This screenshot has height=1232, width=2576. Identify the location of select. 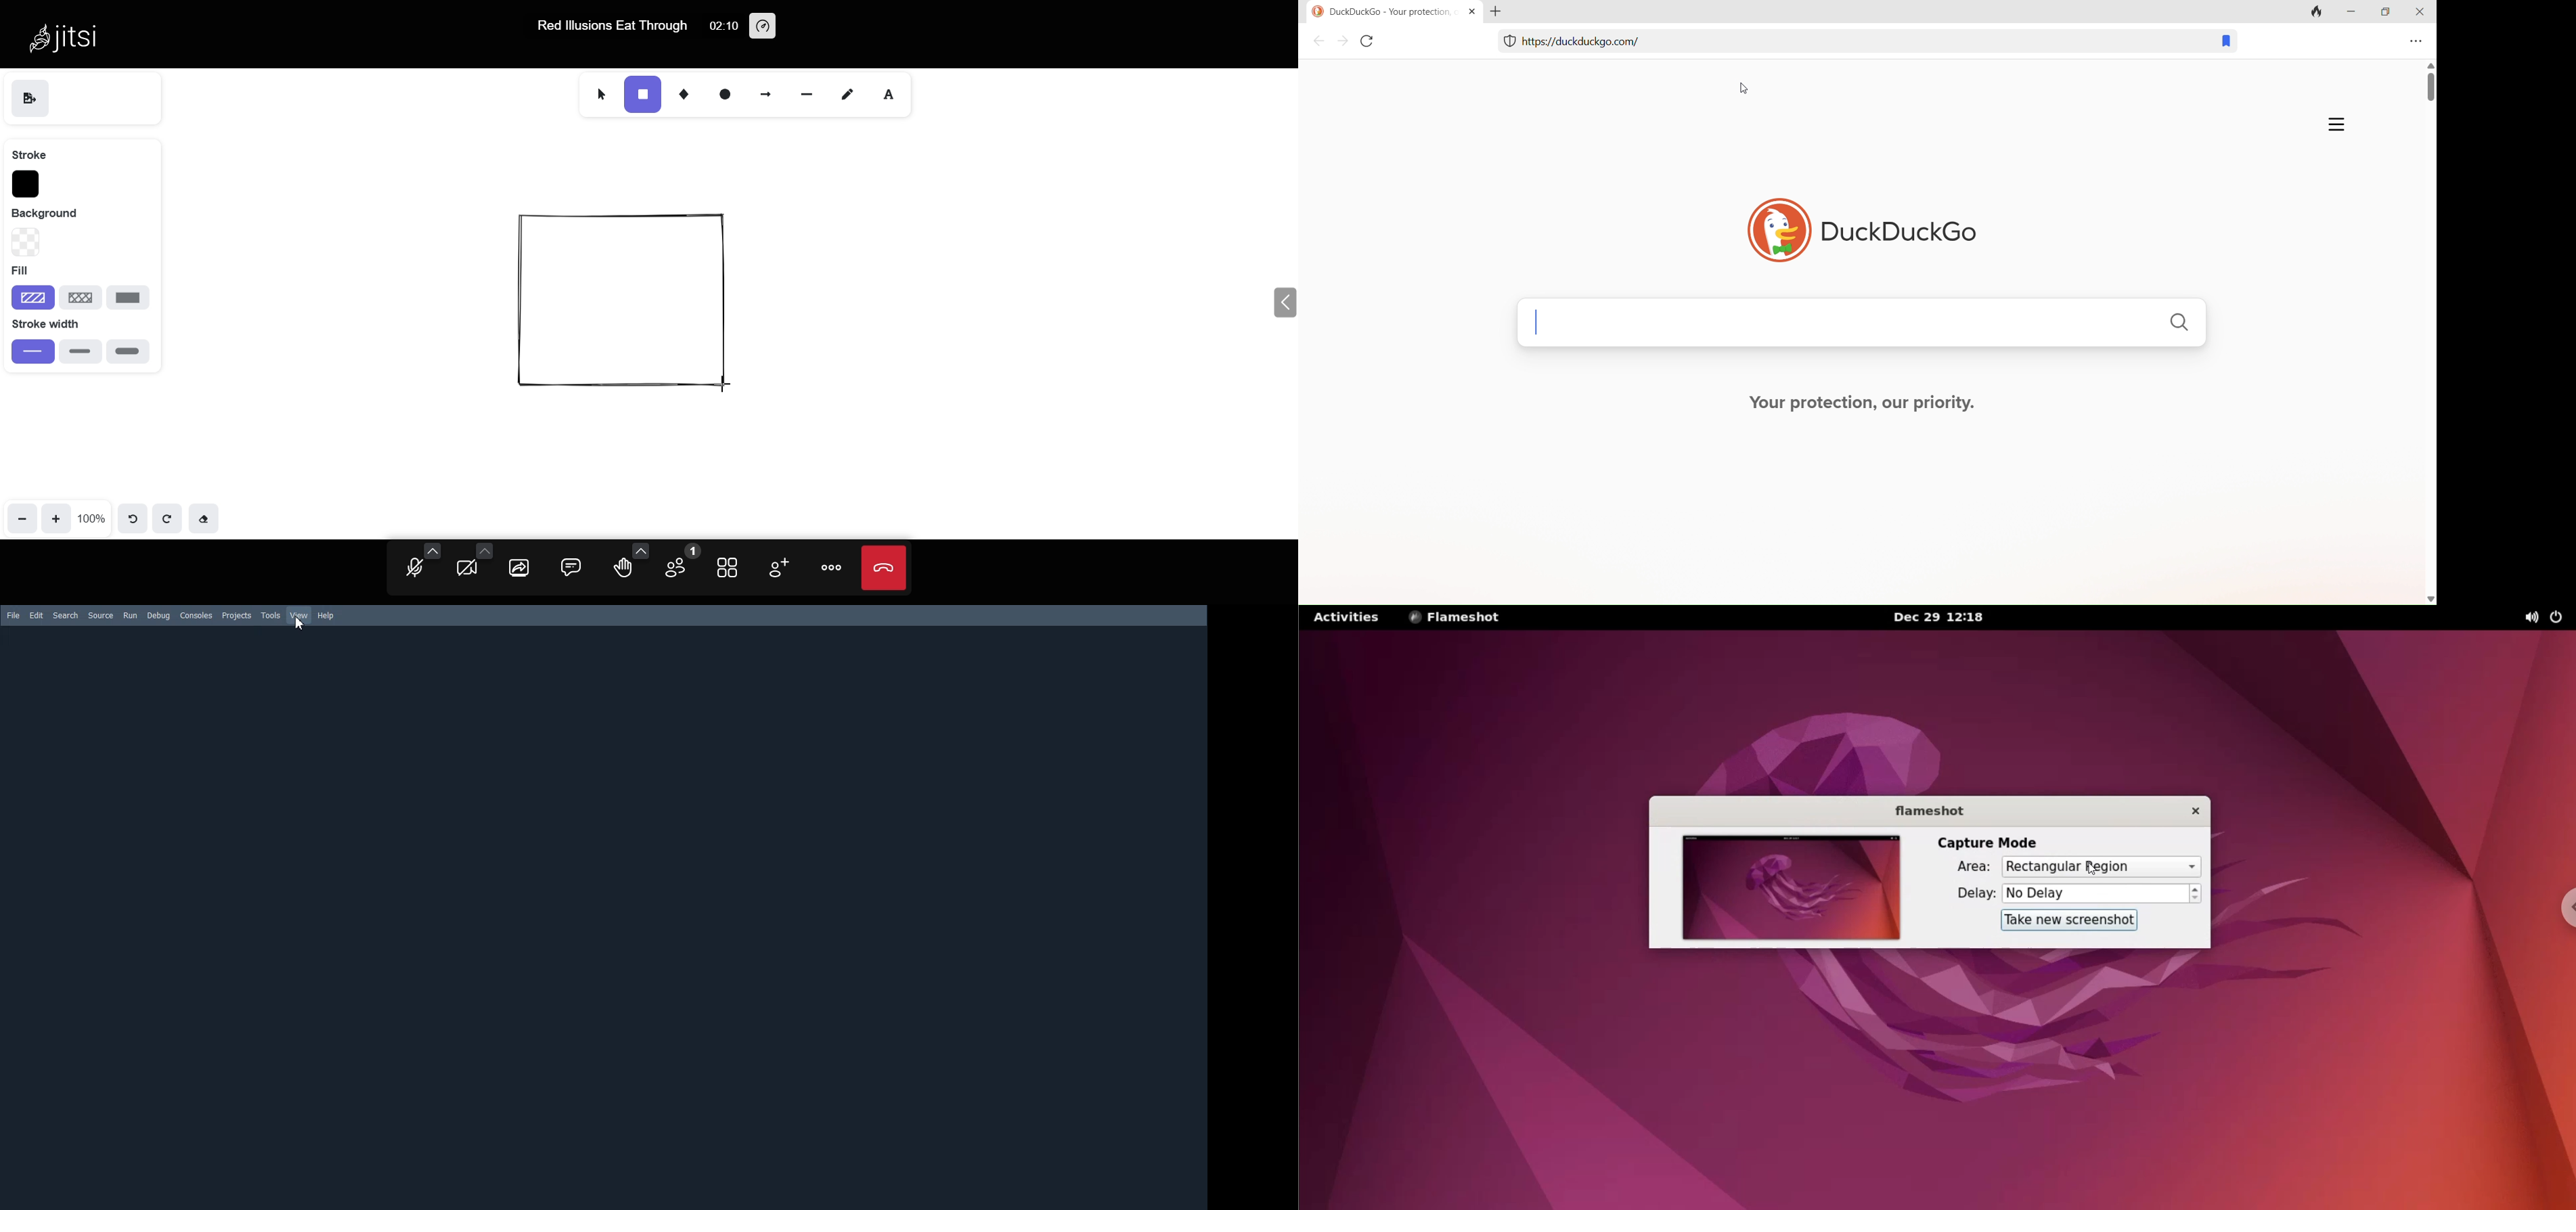
(598, 93).